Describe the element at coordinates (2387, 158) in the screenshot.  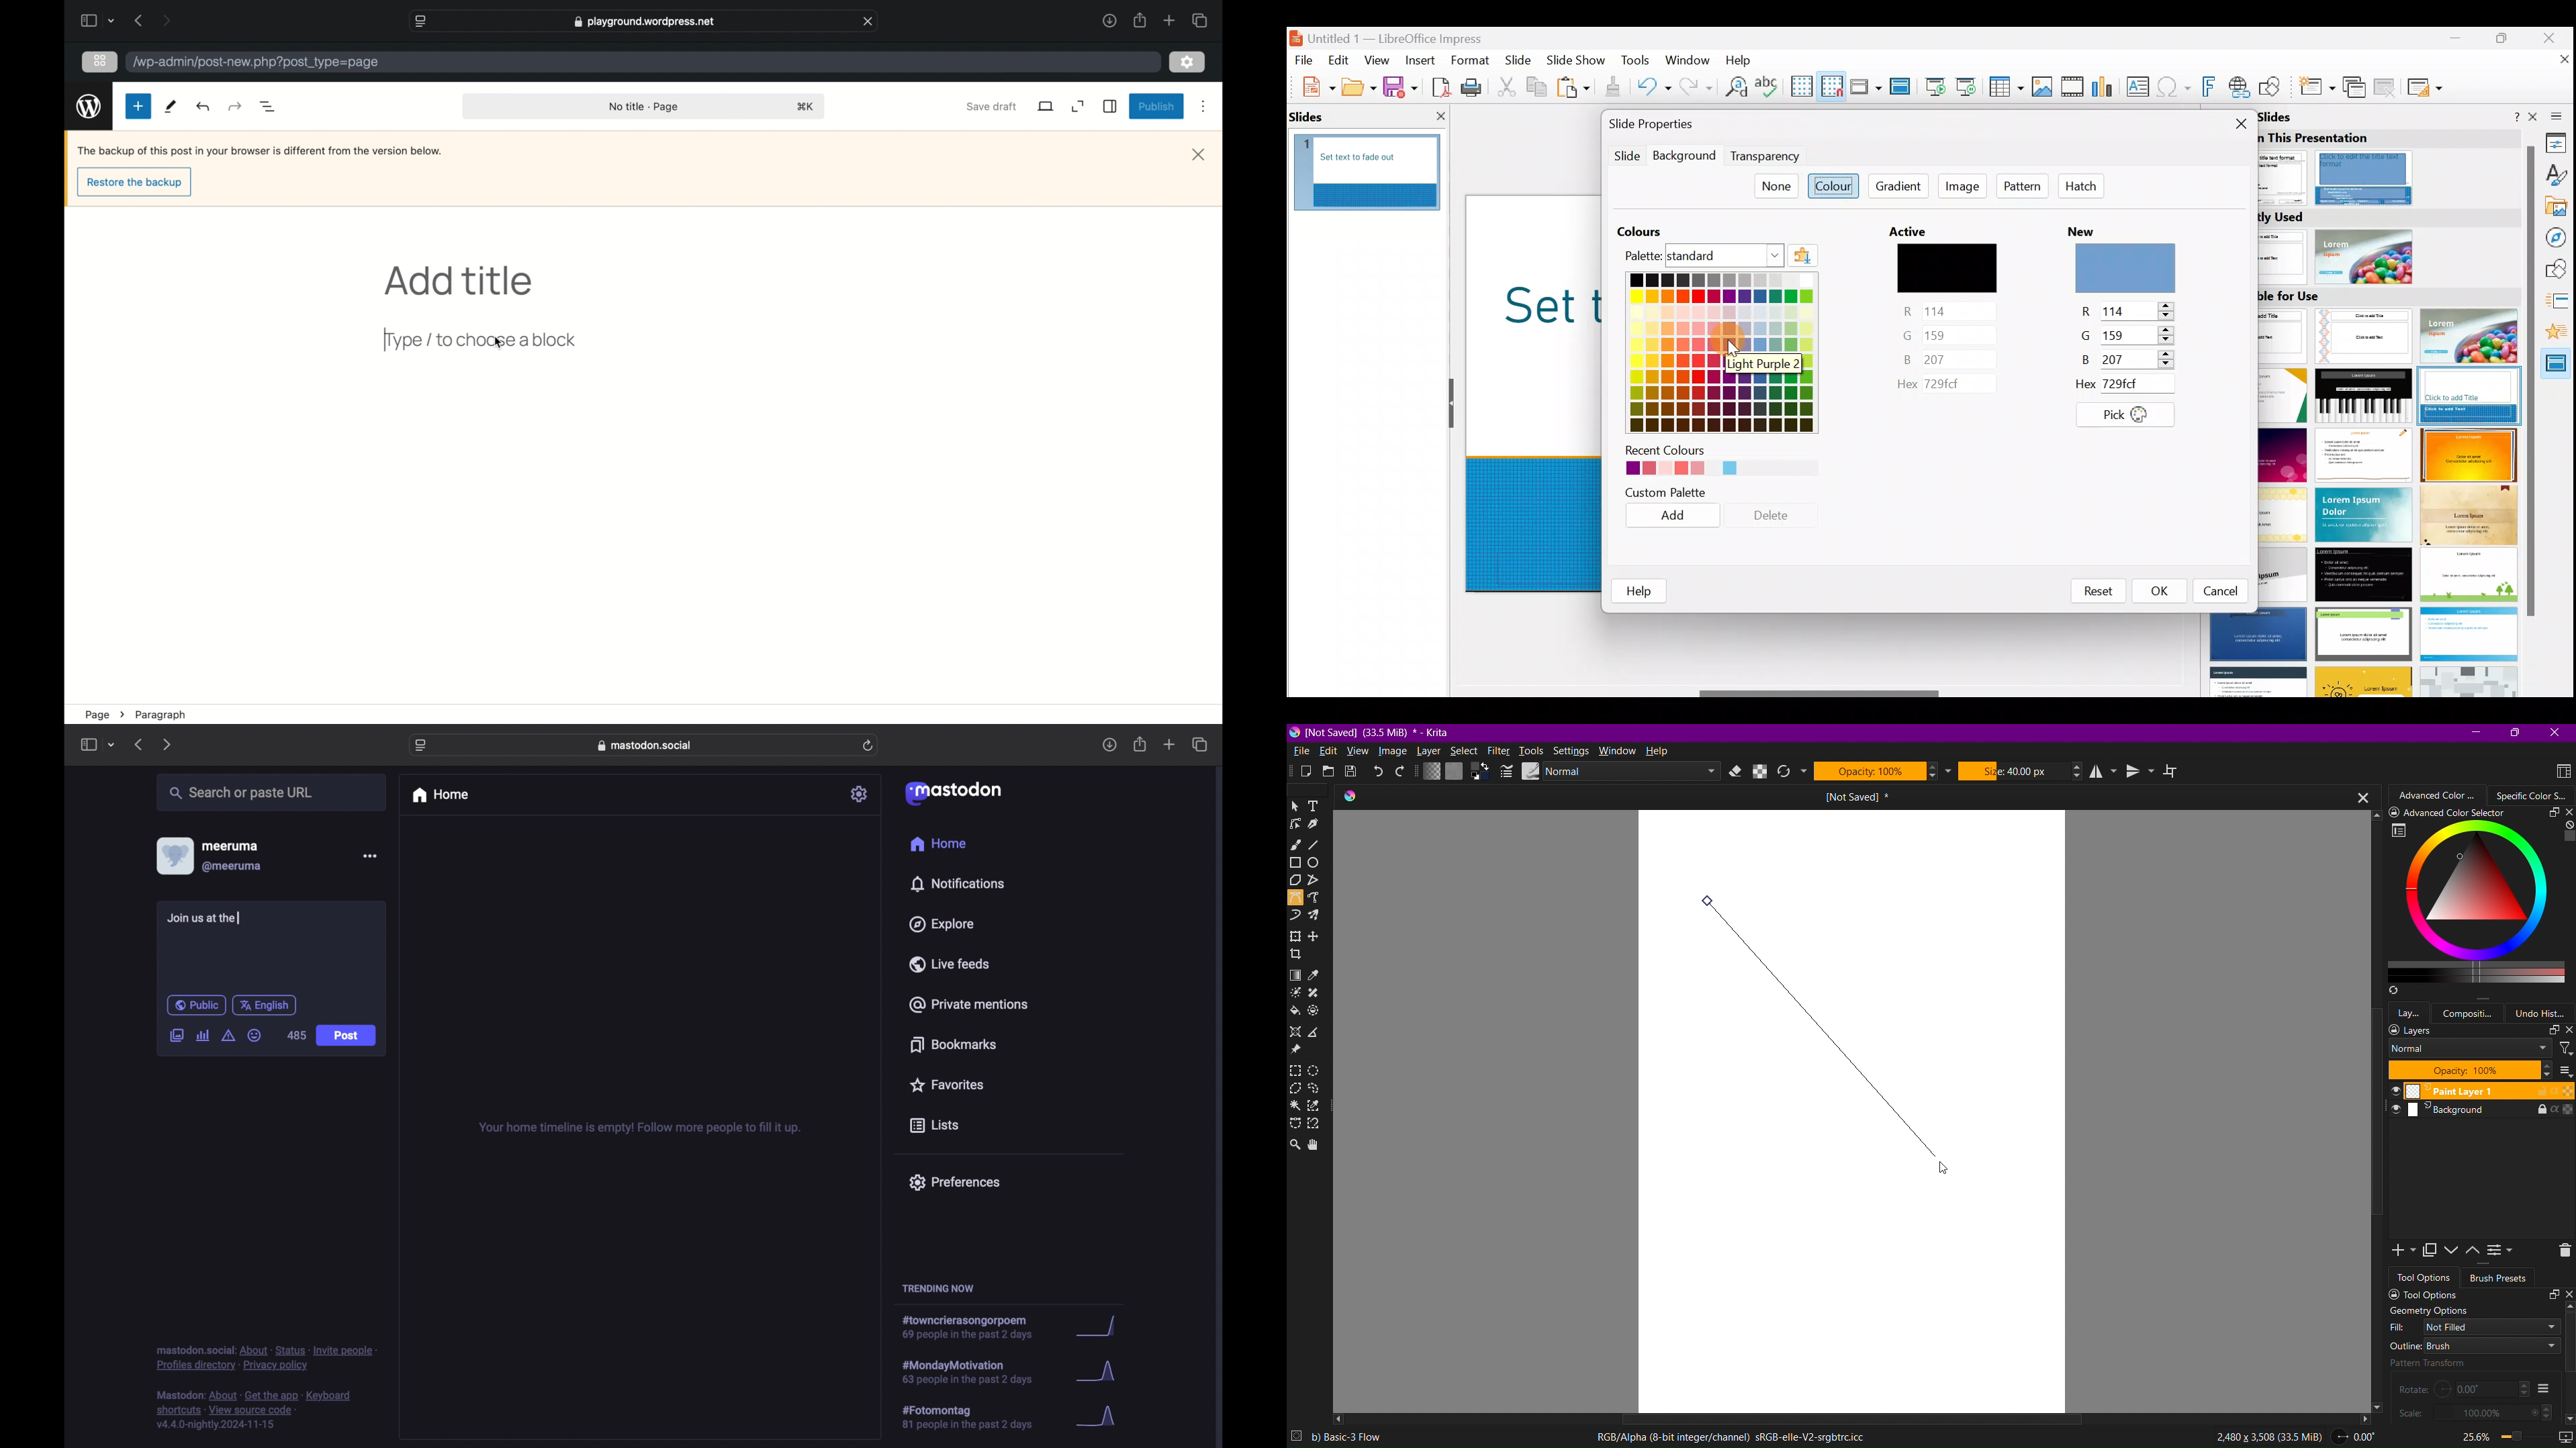
I see `Master slides used in this presentation` at that location.